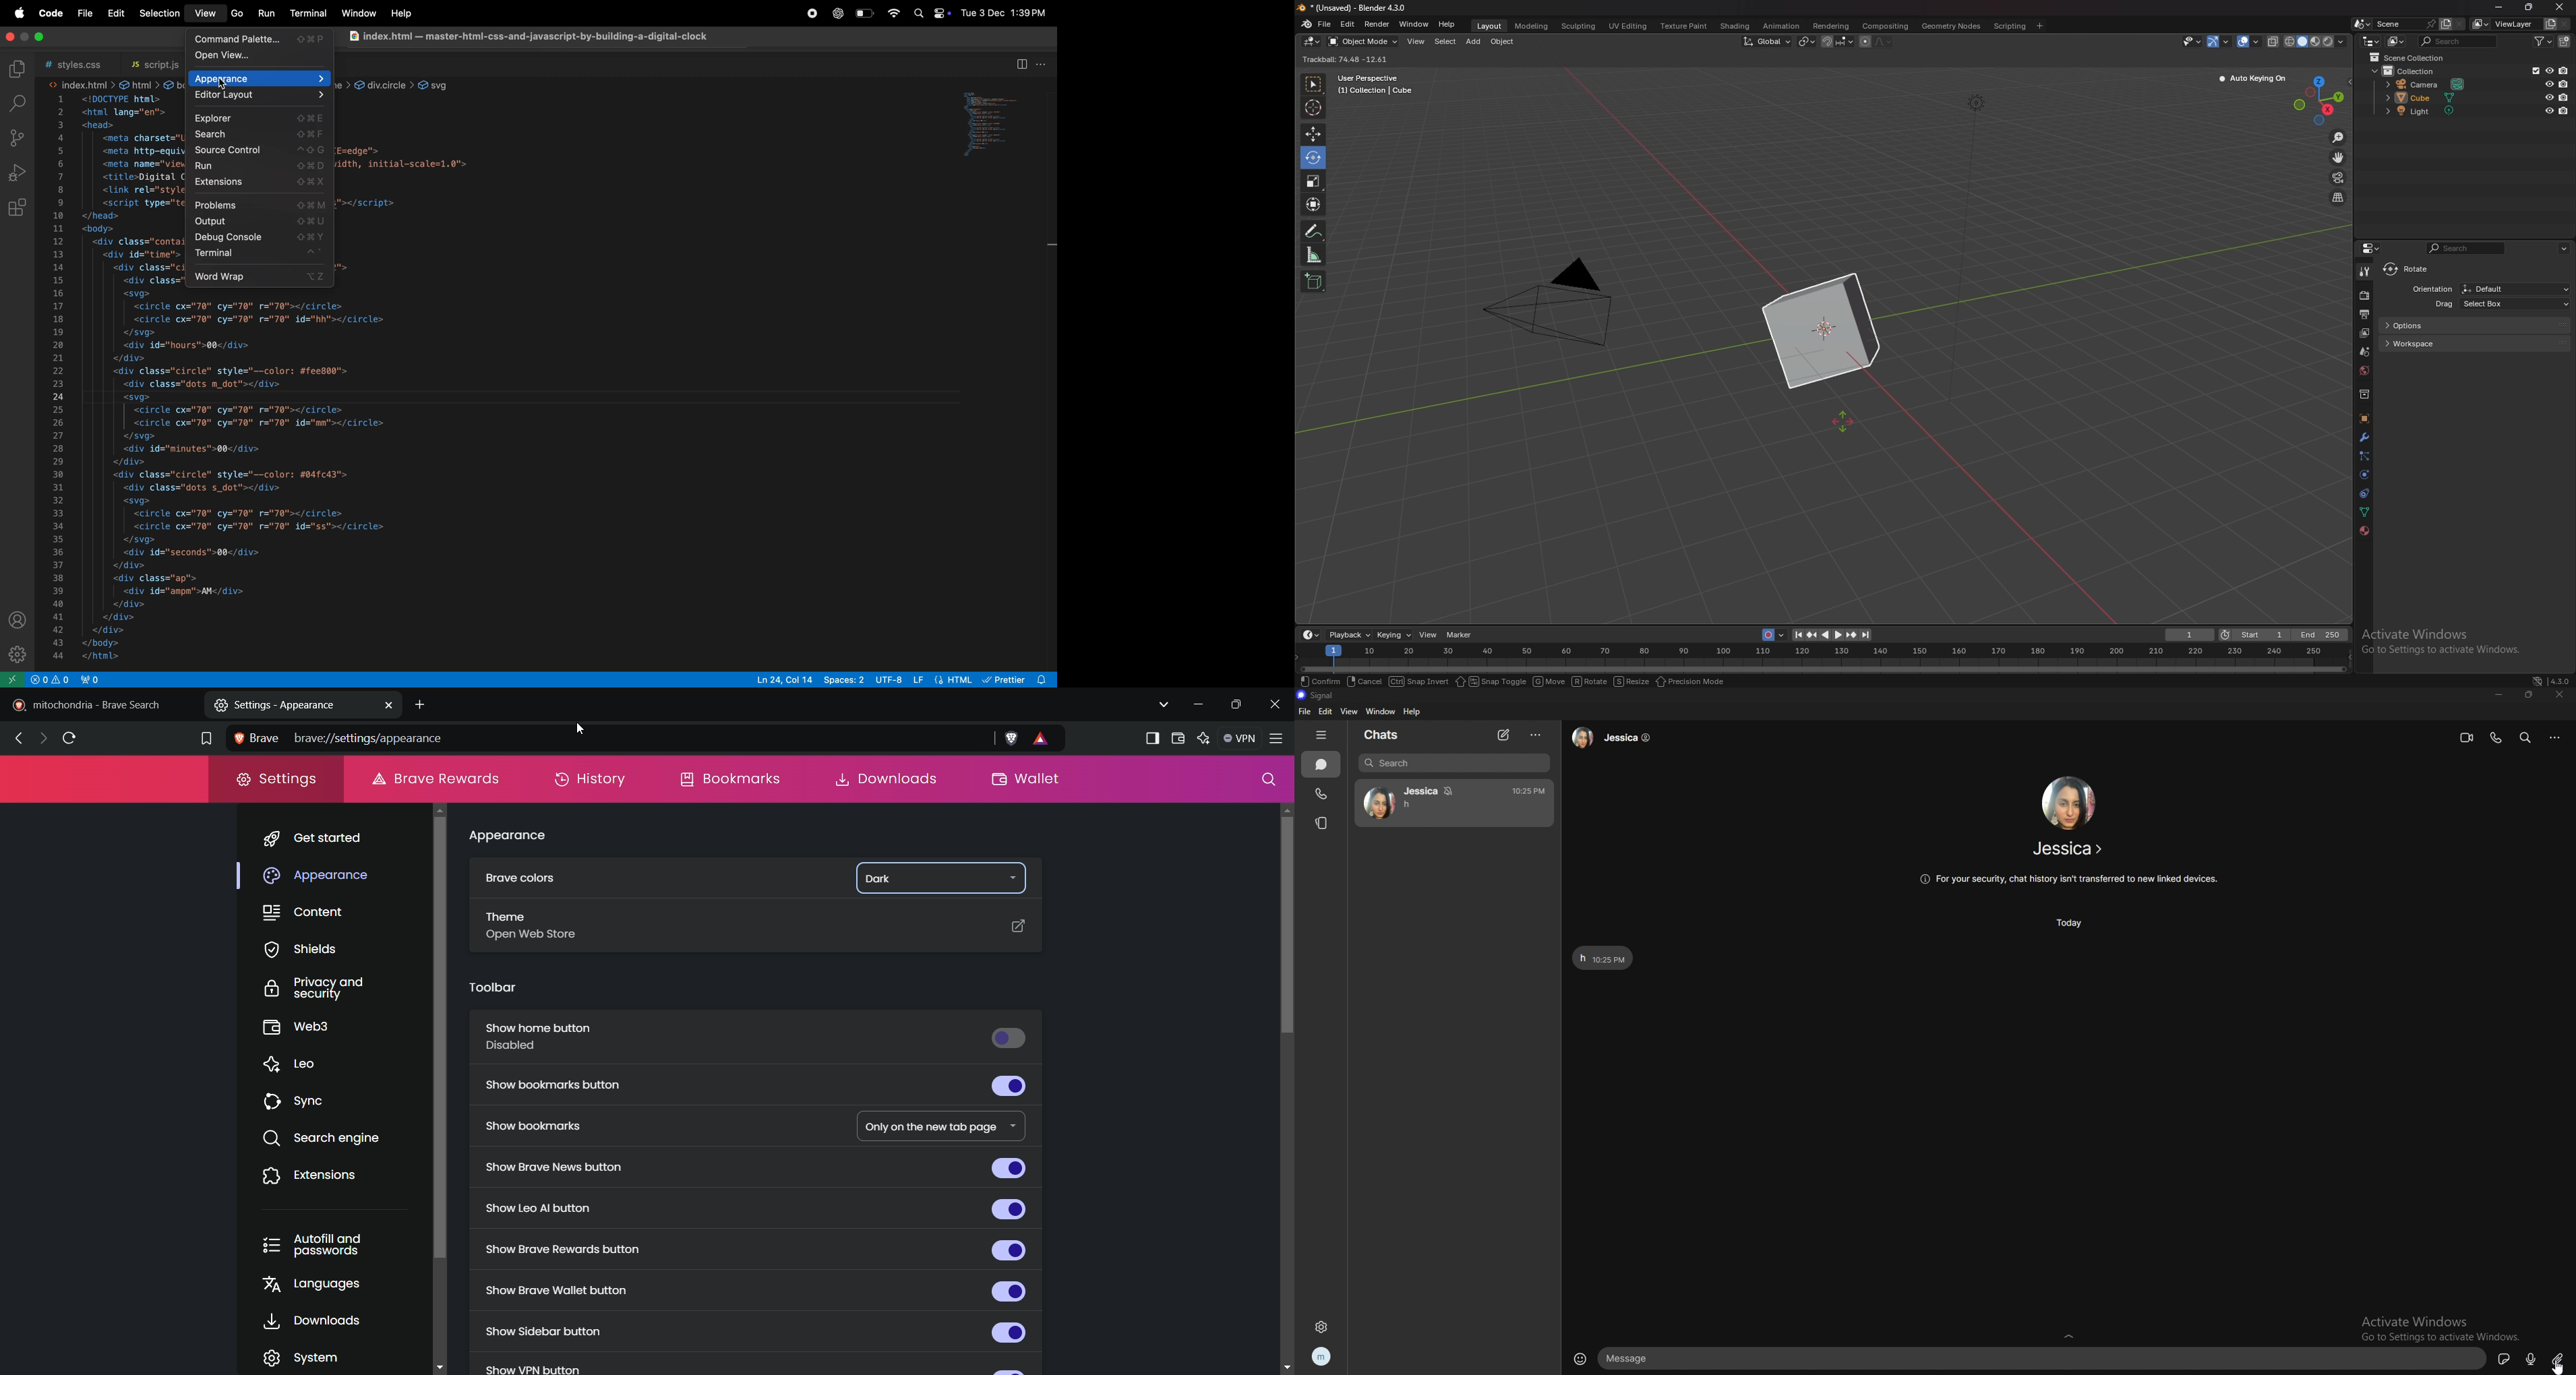  What do you see at coordinates (1363, 41) in the screenshot?
I see `object mode` at bounding box center [1363, 41].